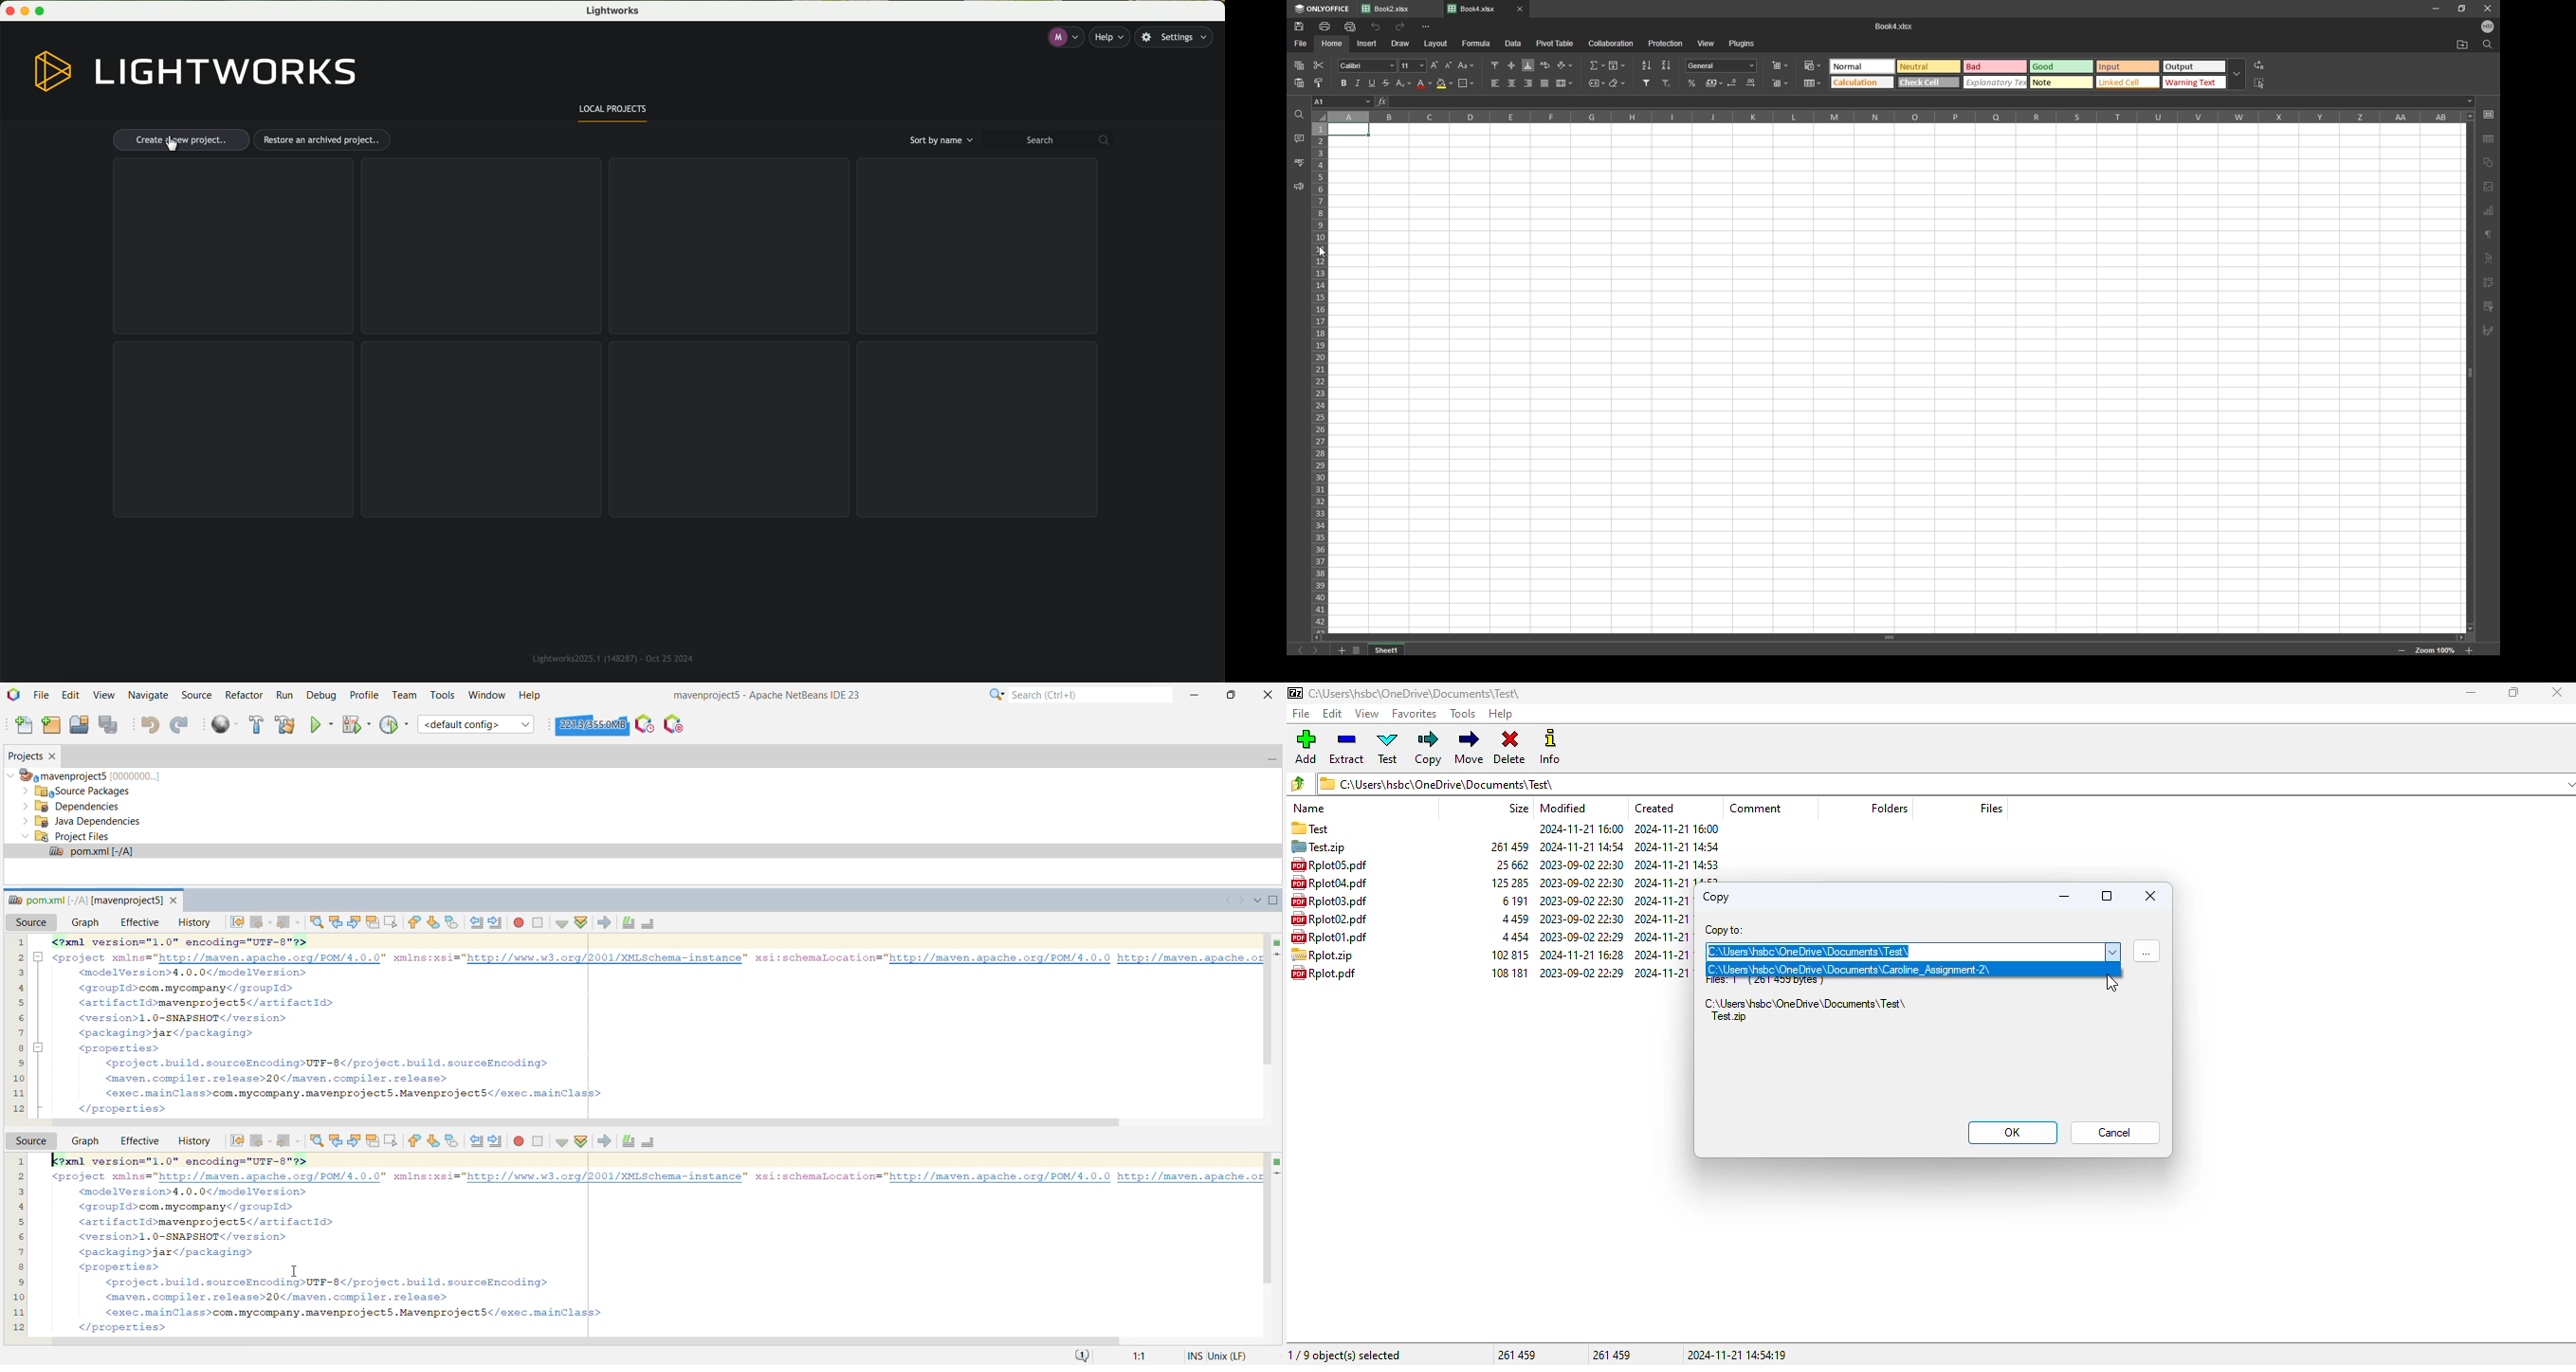 The image size is (2576, 1372). What do you see at coordinates (1315, 651) in the screenshot?
I see `next` at bounding box center [1315, 651].